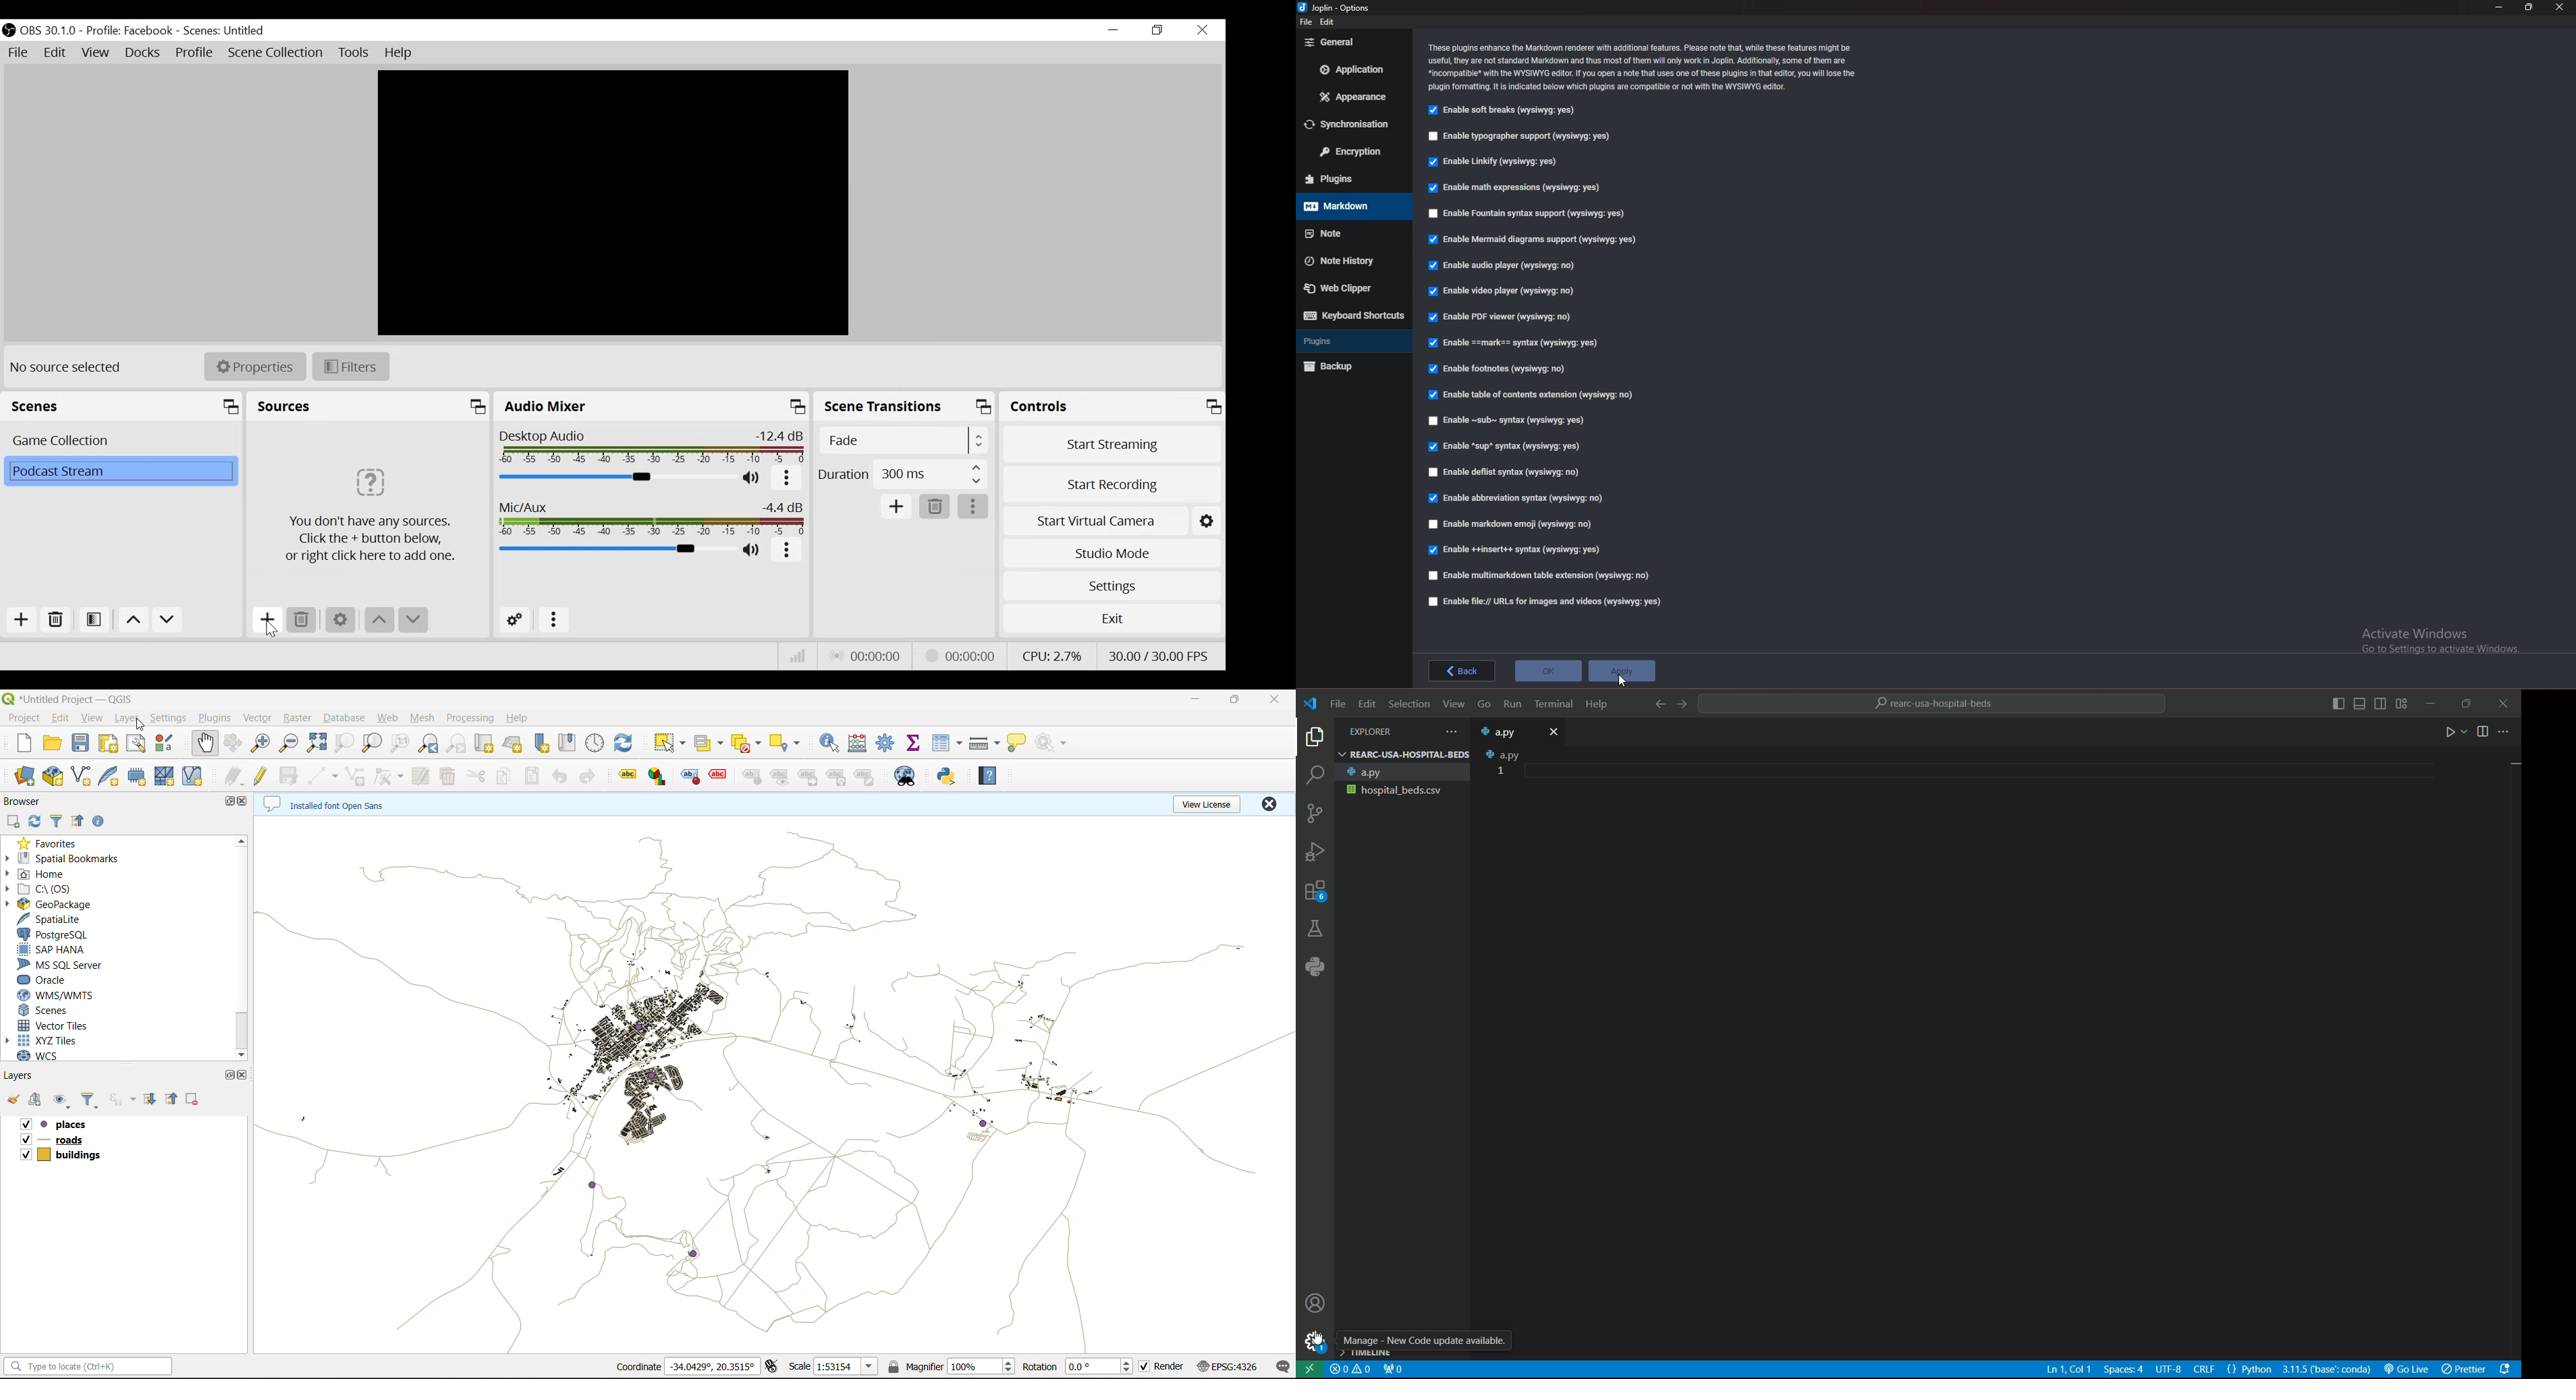 Image resolution: width=2576 pixels, height=1400 pixels. What do you see at coordinates (1354, 41) in the screenshot?
I see `general` at bounding box center [1354, 41].